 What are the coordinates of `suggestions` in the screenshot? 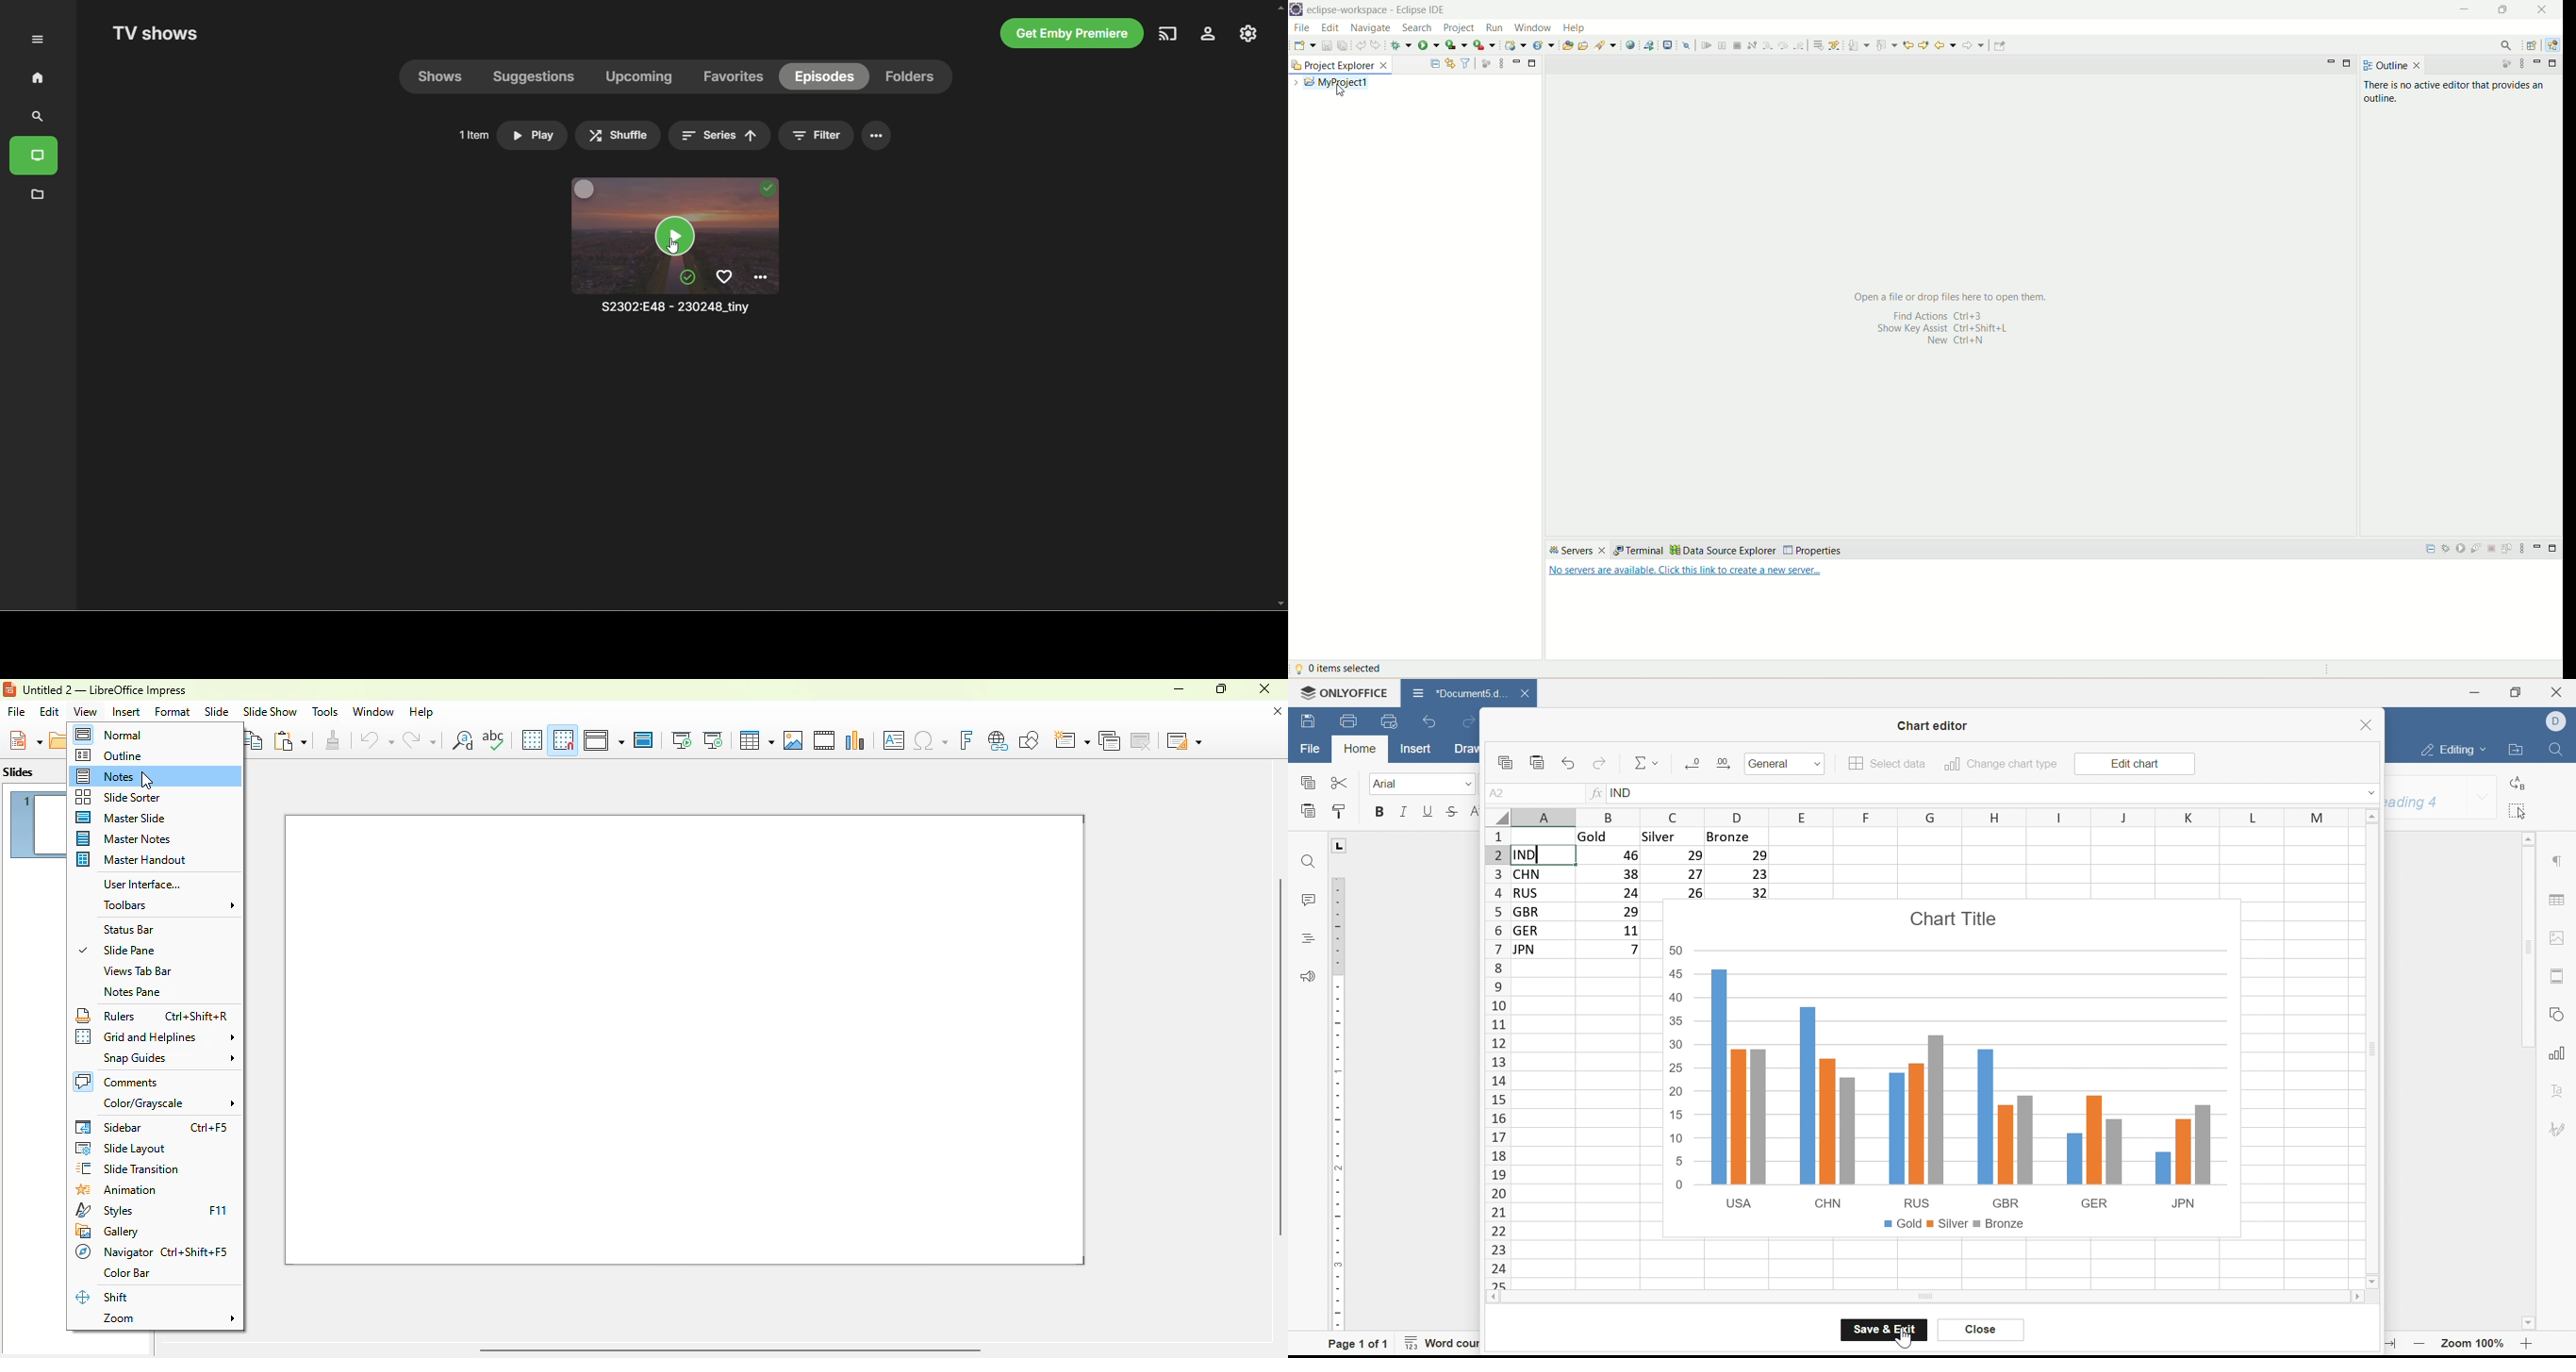 It's located at (534, 79).